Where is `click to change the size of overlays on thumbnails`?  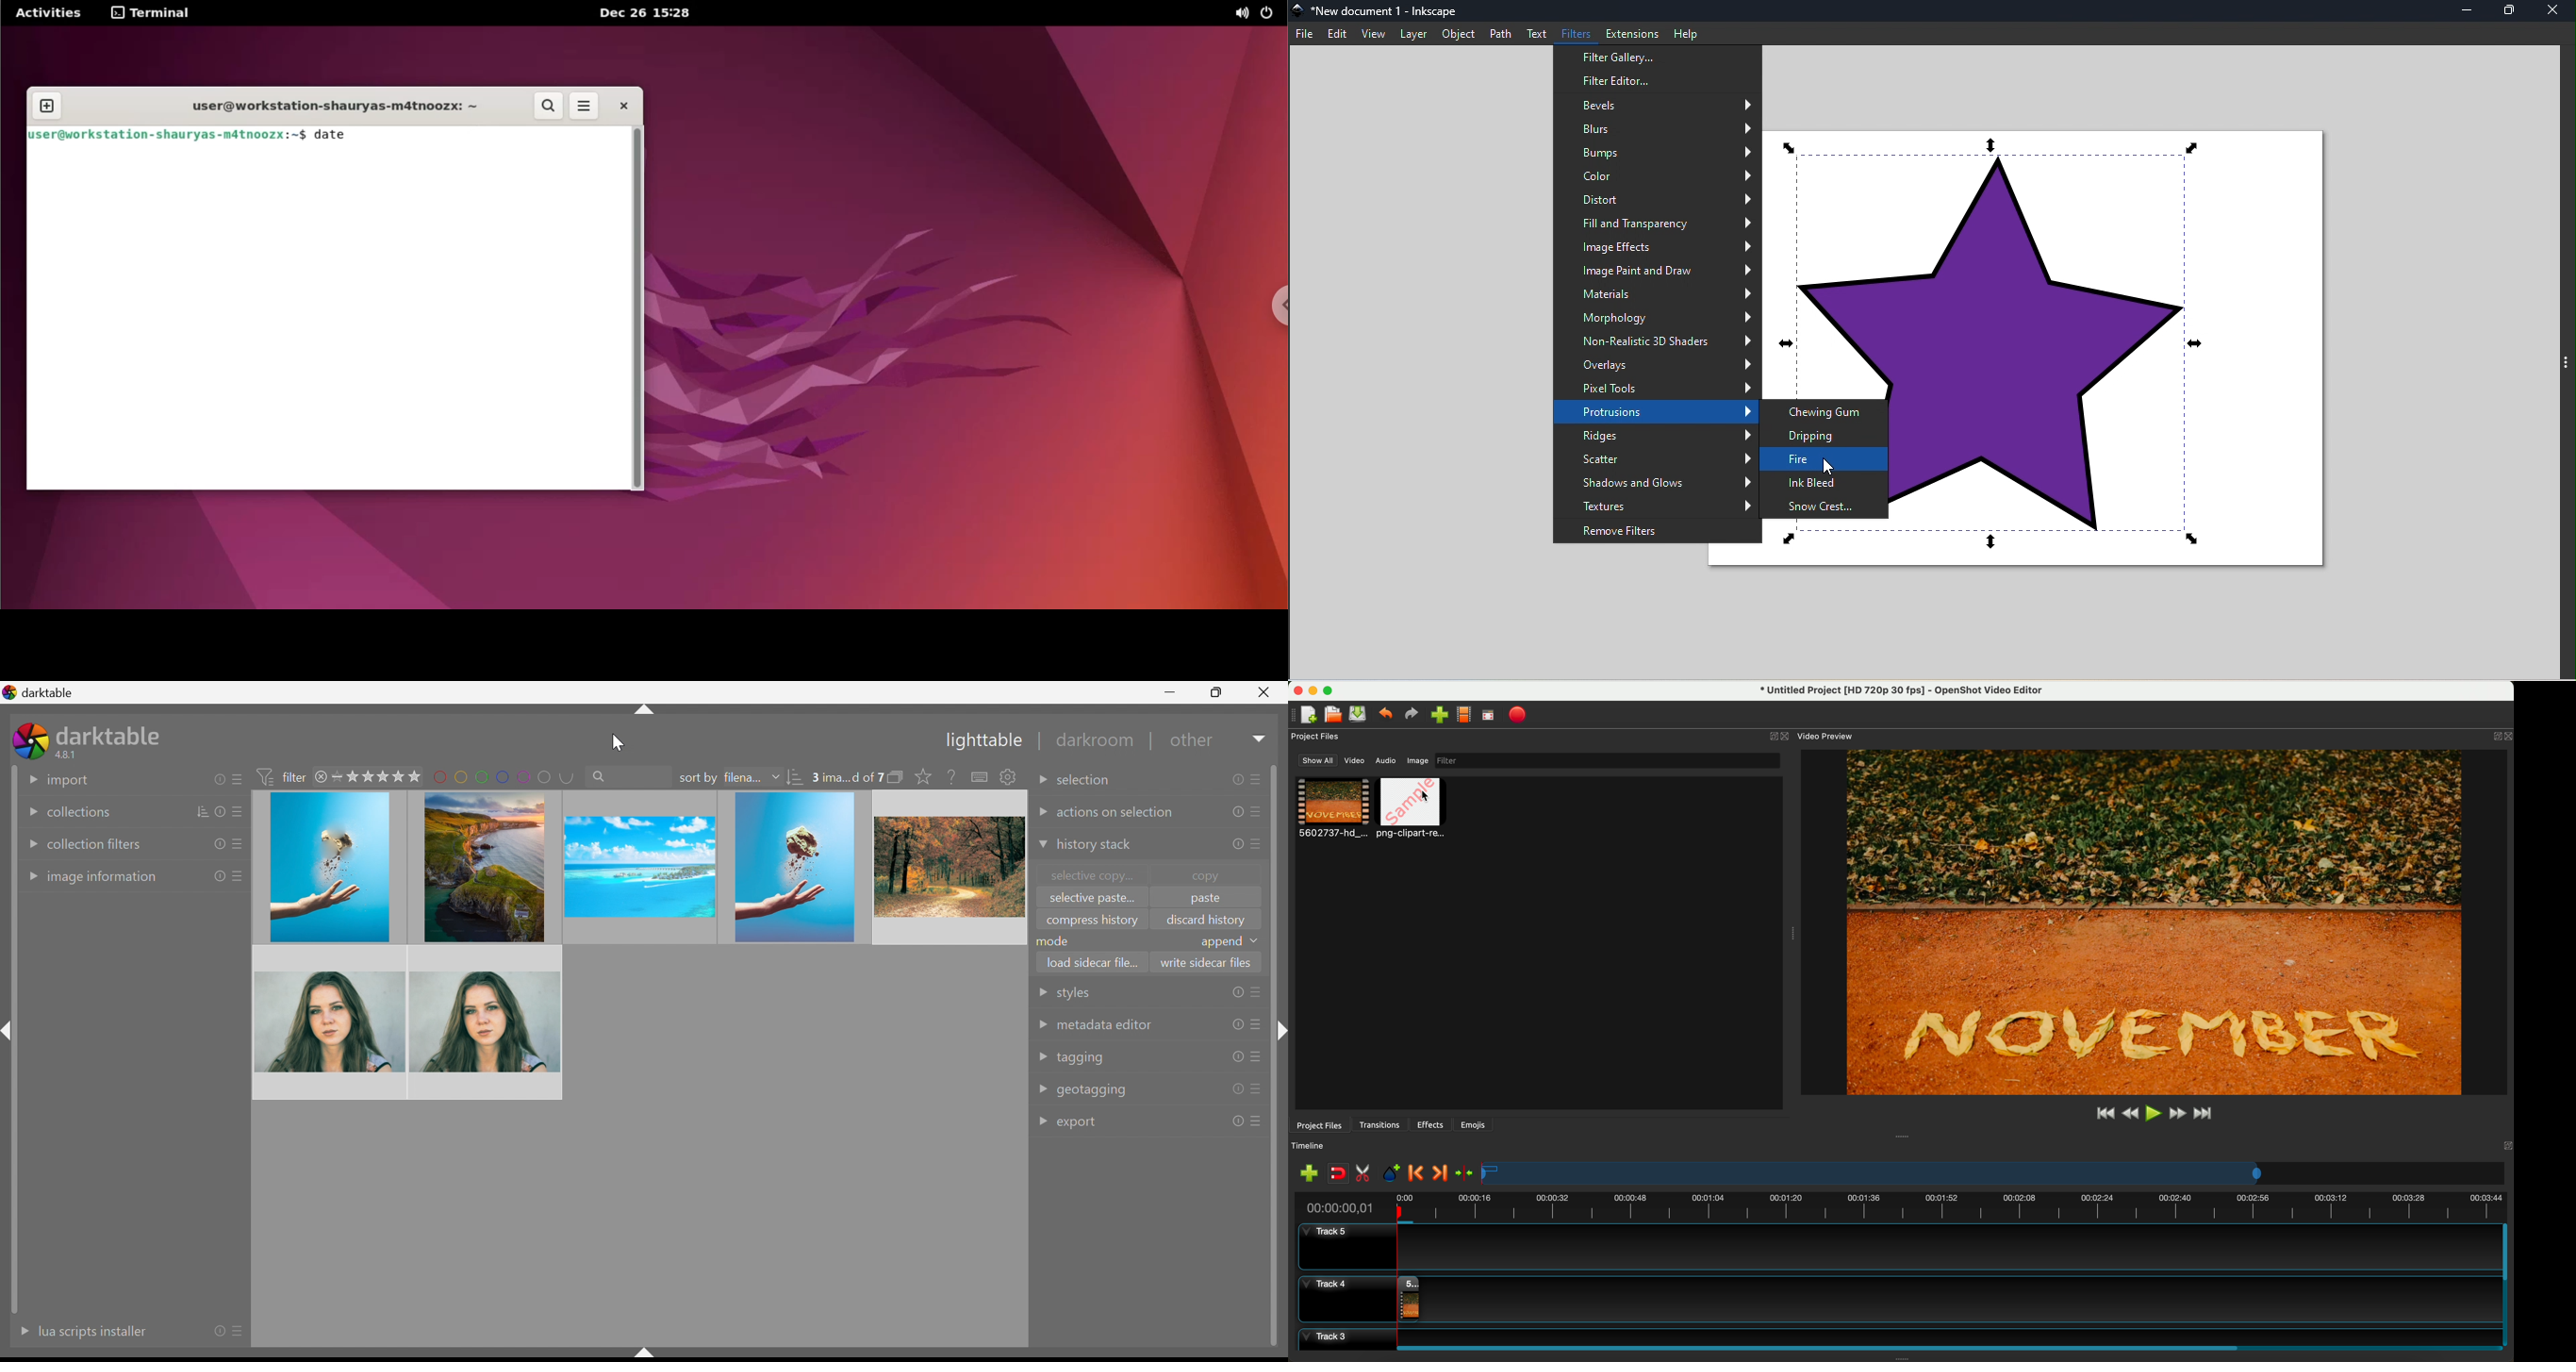 click to change the size of overlays on thumbnails is located at coordinates (920, 777).